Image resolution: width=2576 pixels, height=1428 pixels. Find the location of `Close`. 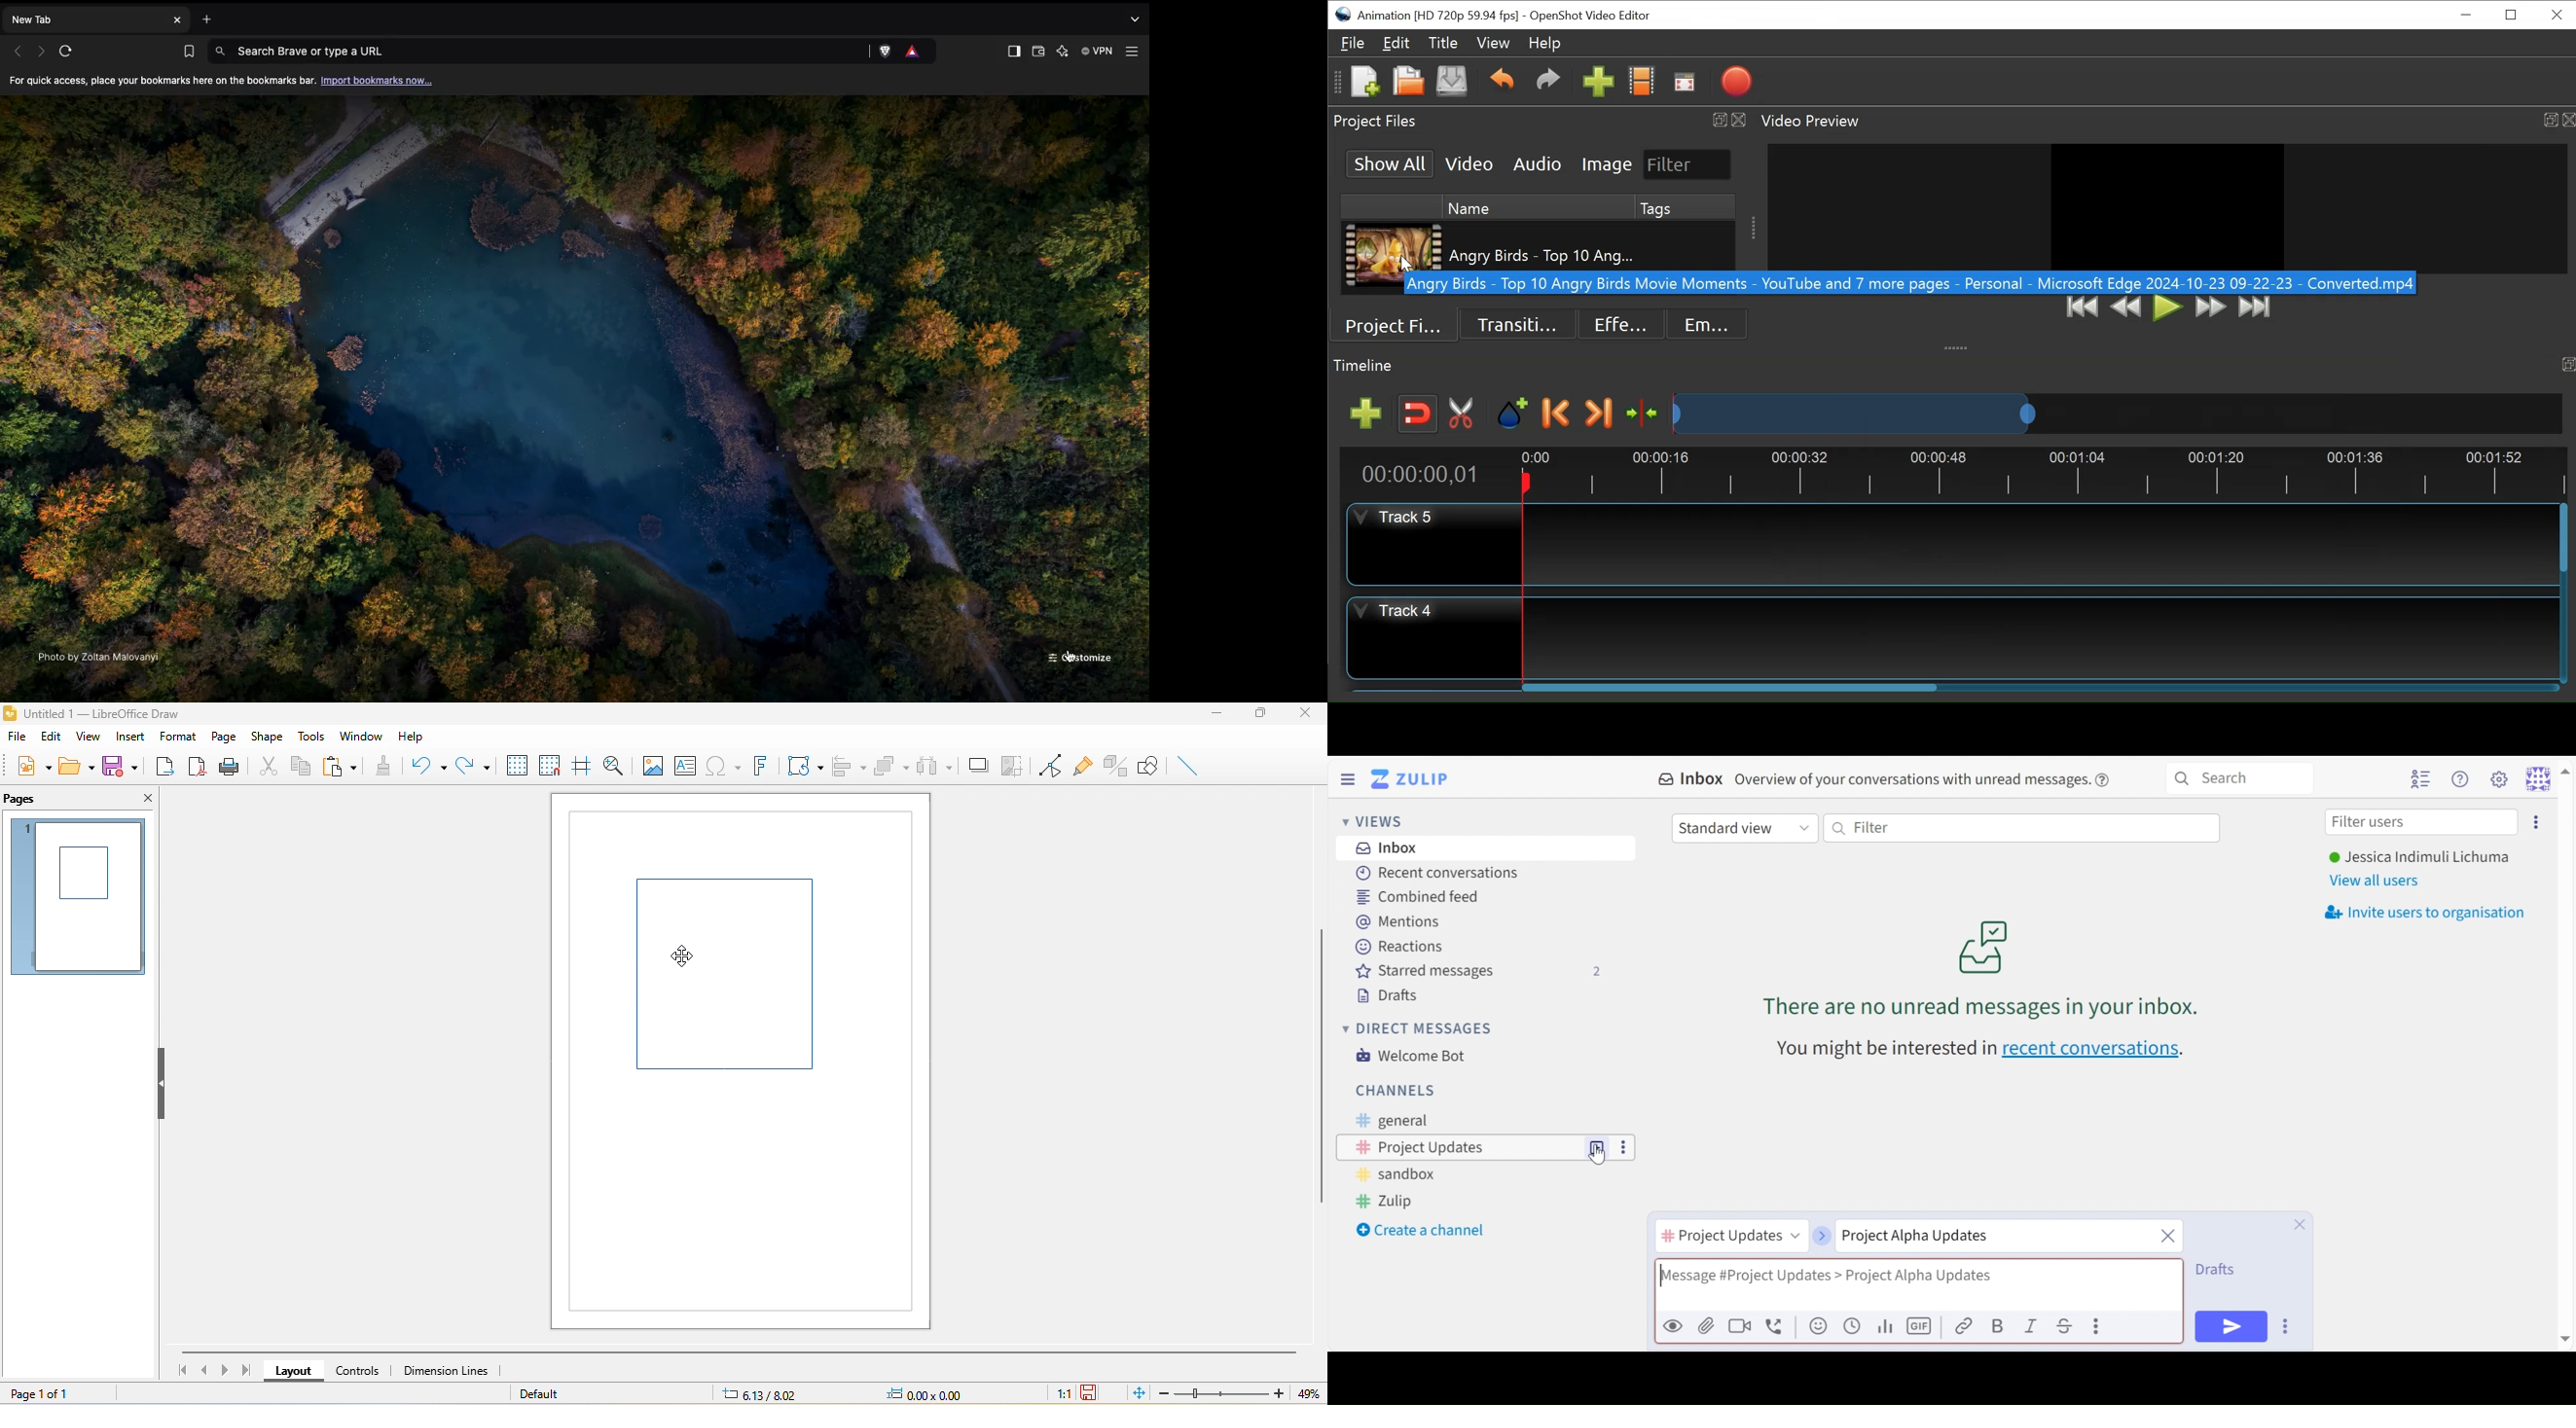

Close is located at coordinates (2558, 14).